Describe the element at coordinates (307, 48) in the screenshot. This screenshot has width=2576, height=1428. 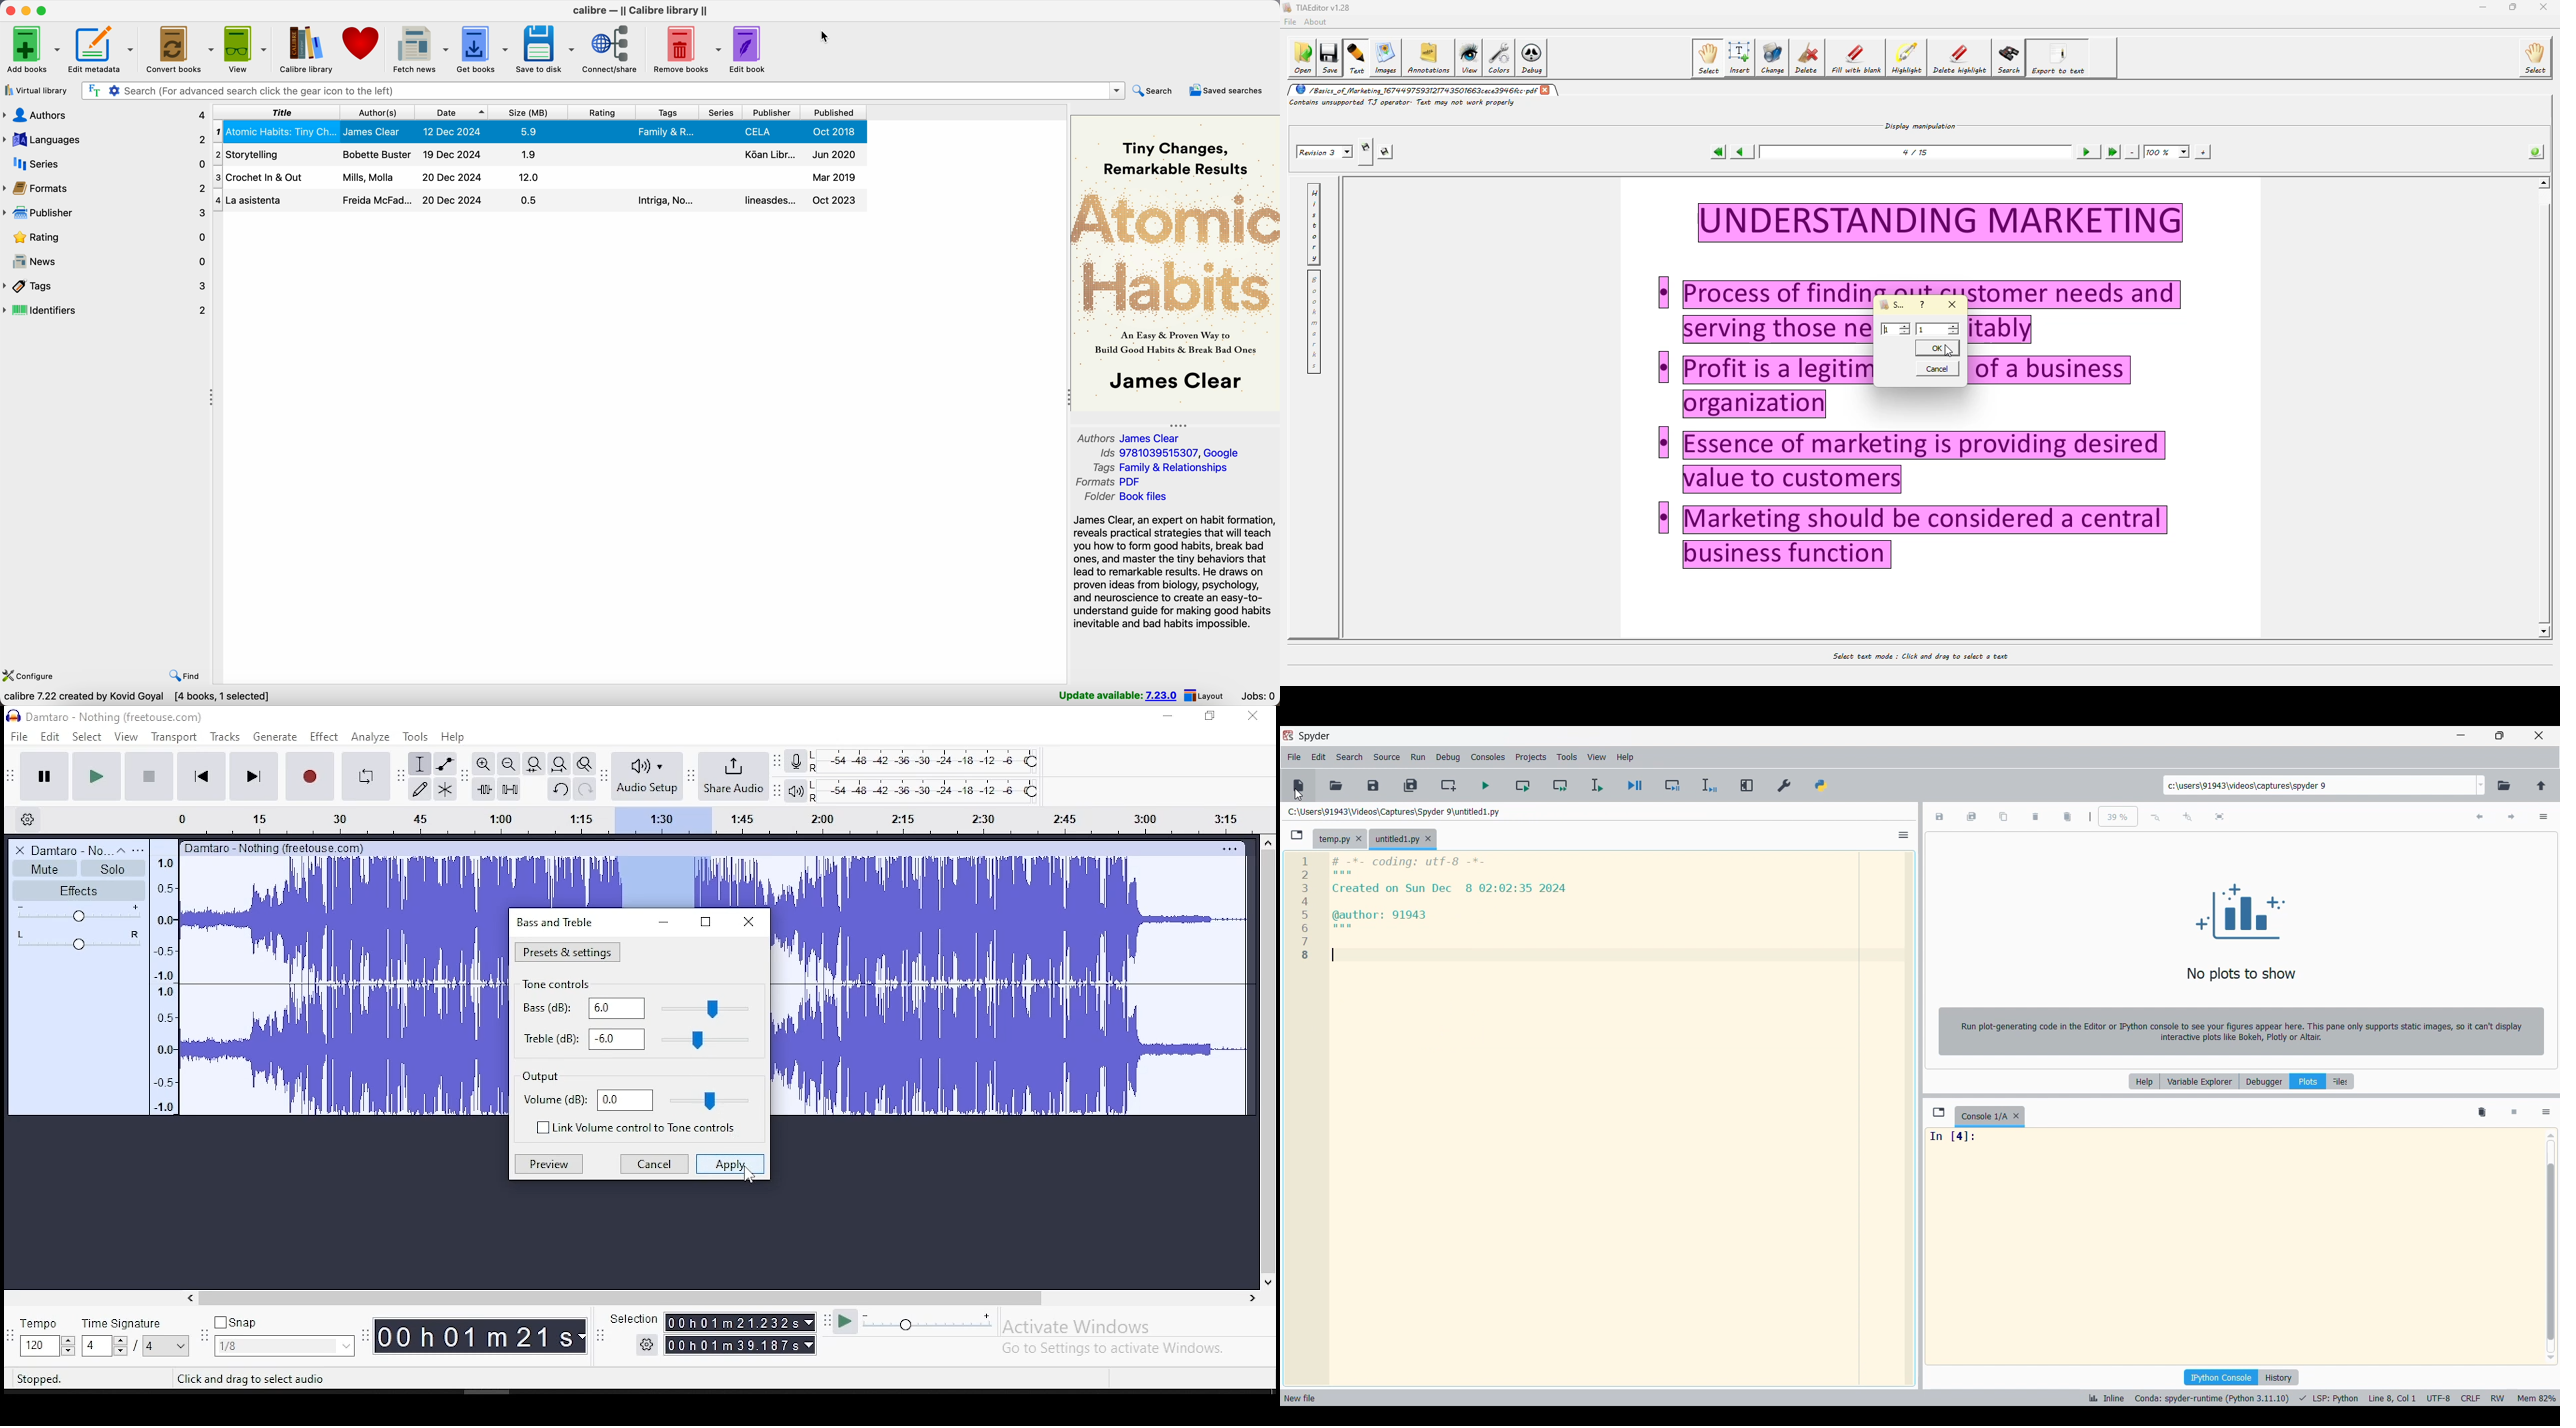
I see `Calibre library` at that location.